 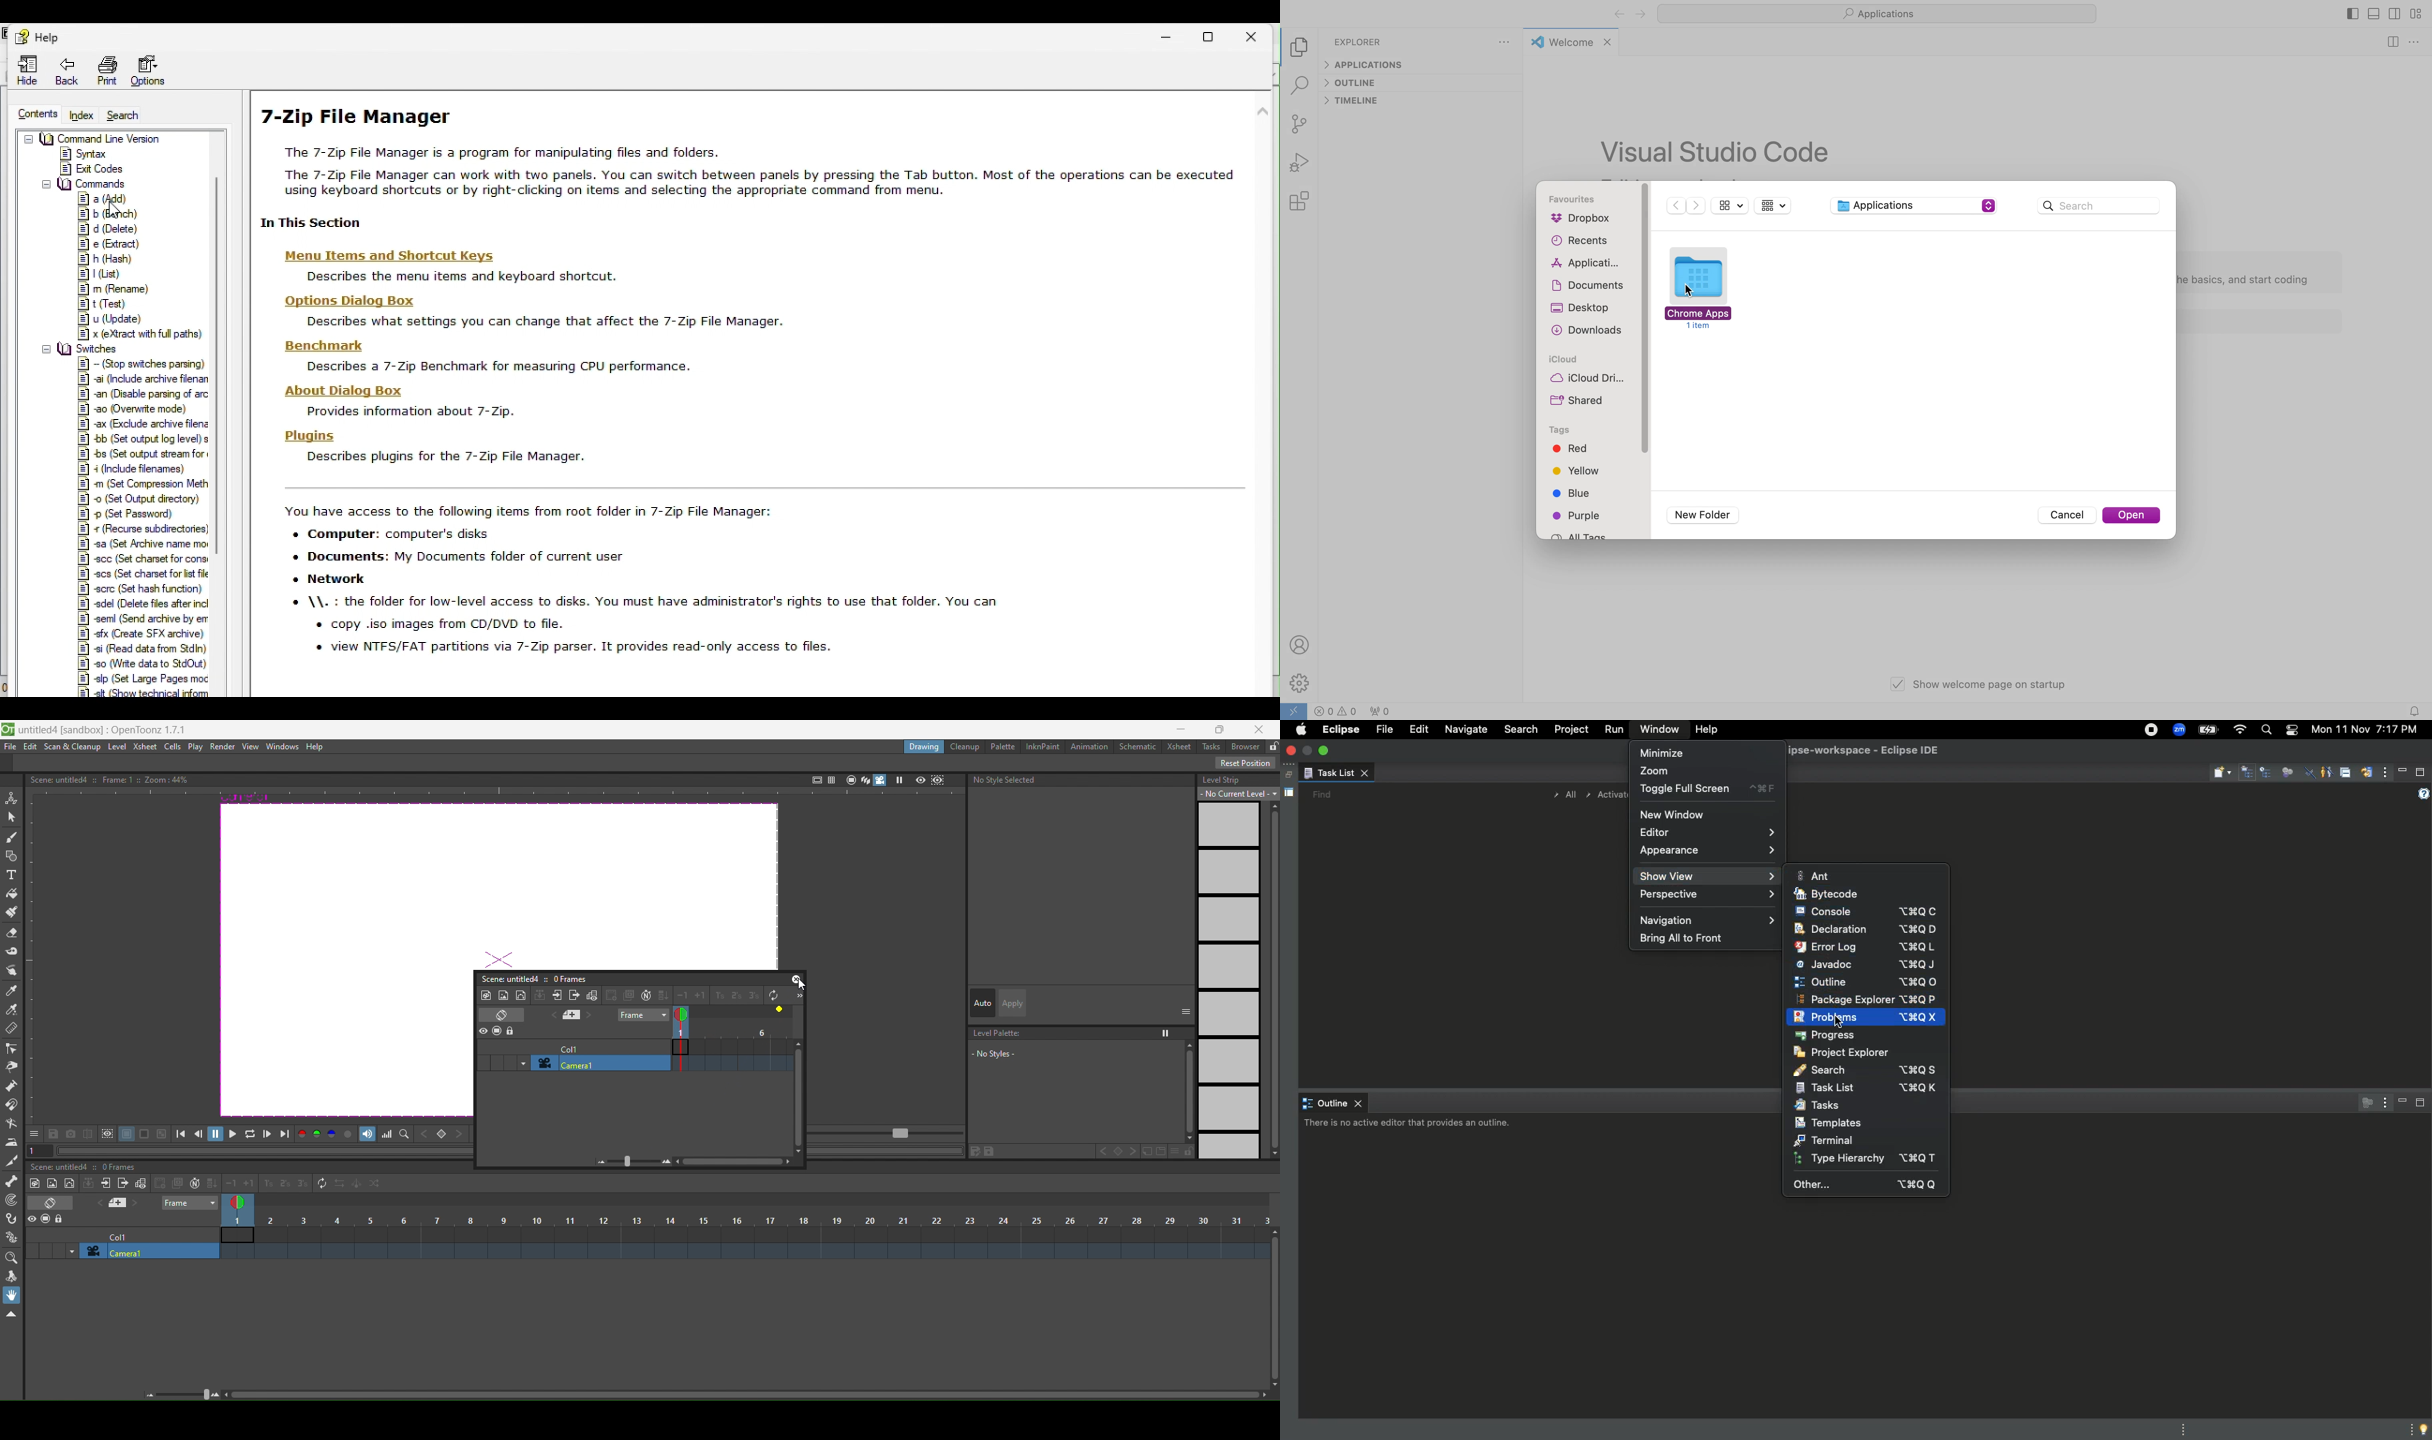 I want to click on x, so click(x=136, y=334).